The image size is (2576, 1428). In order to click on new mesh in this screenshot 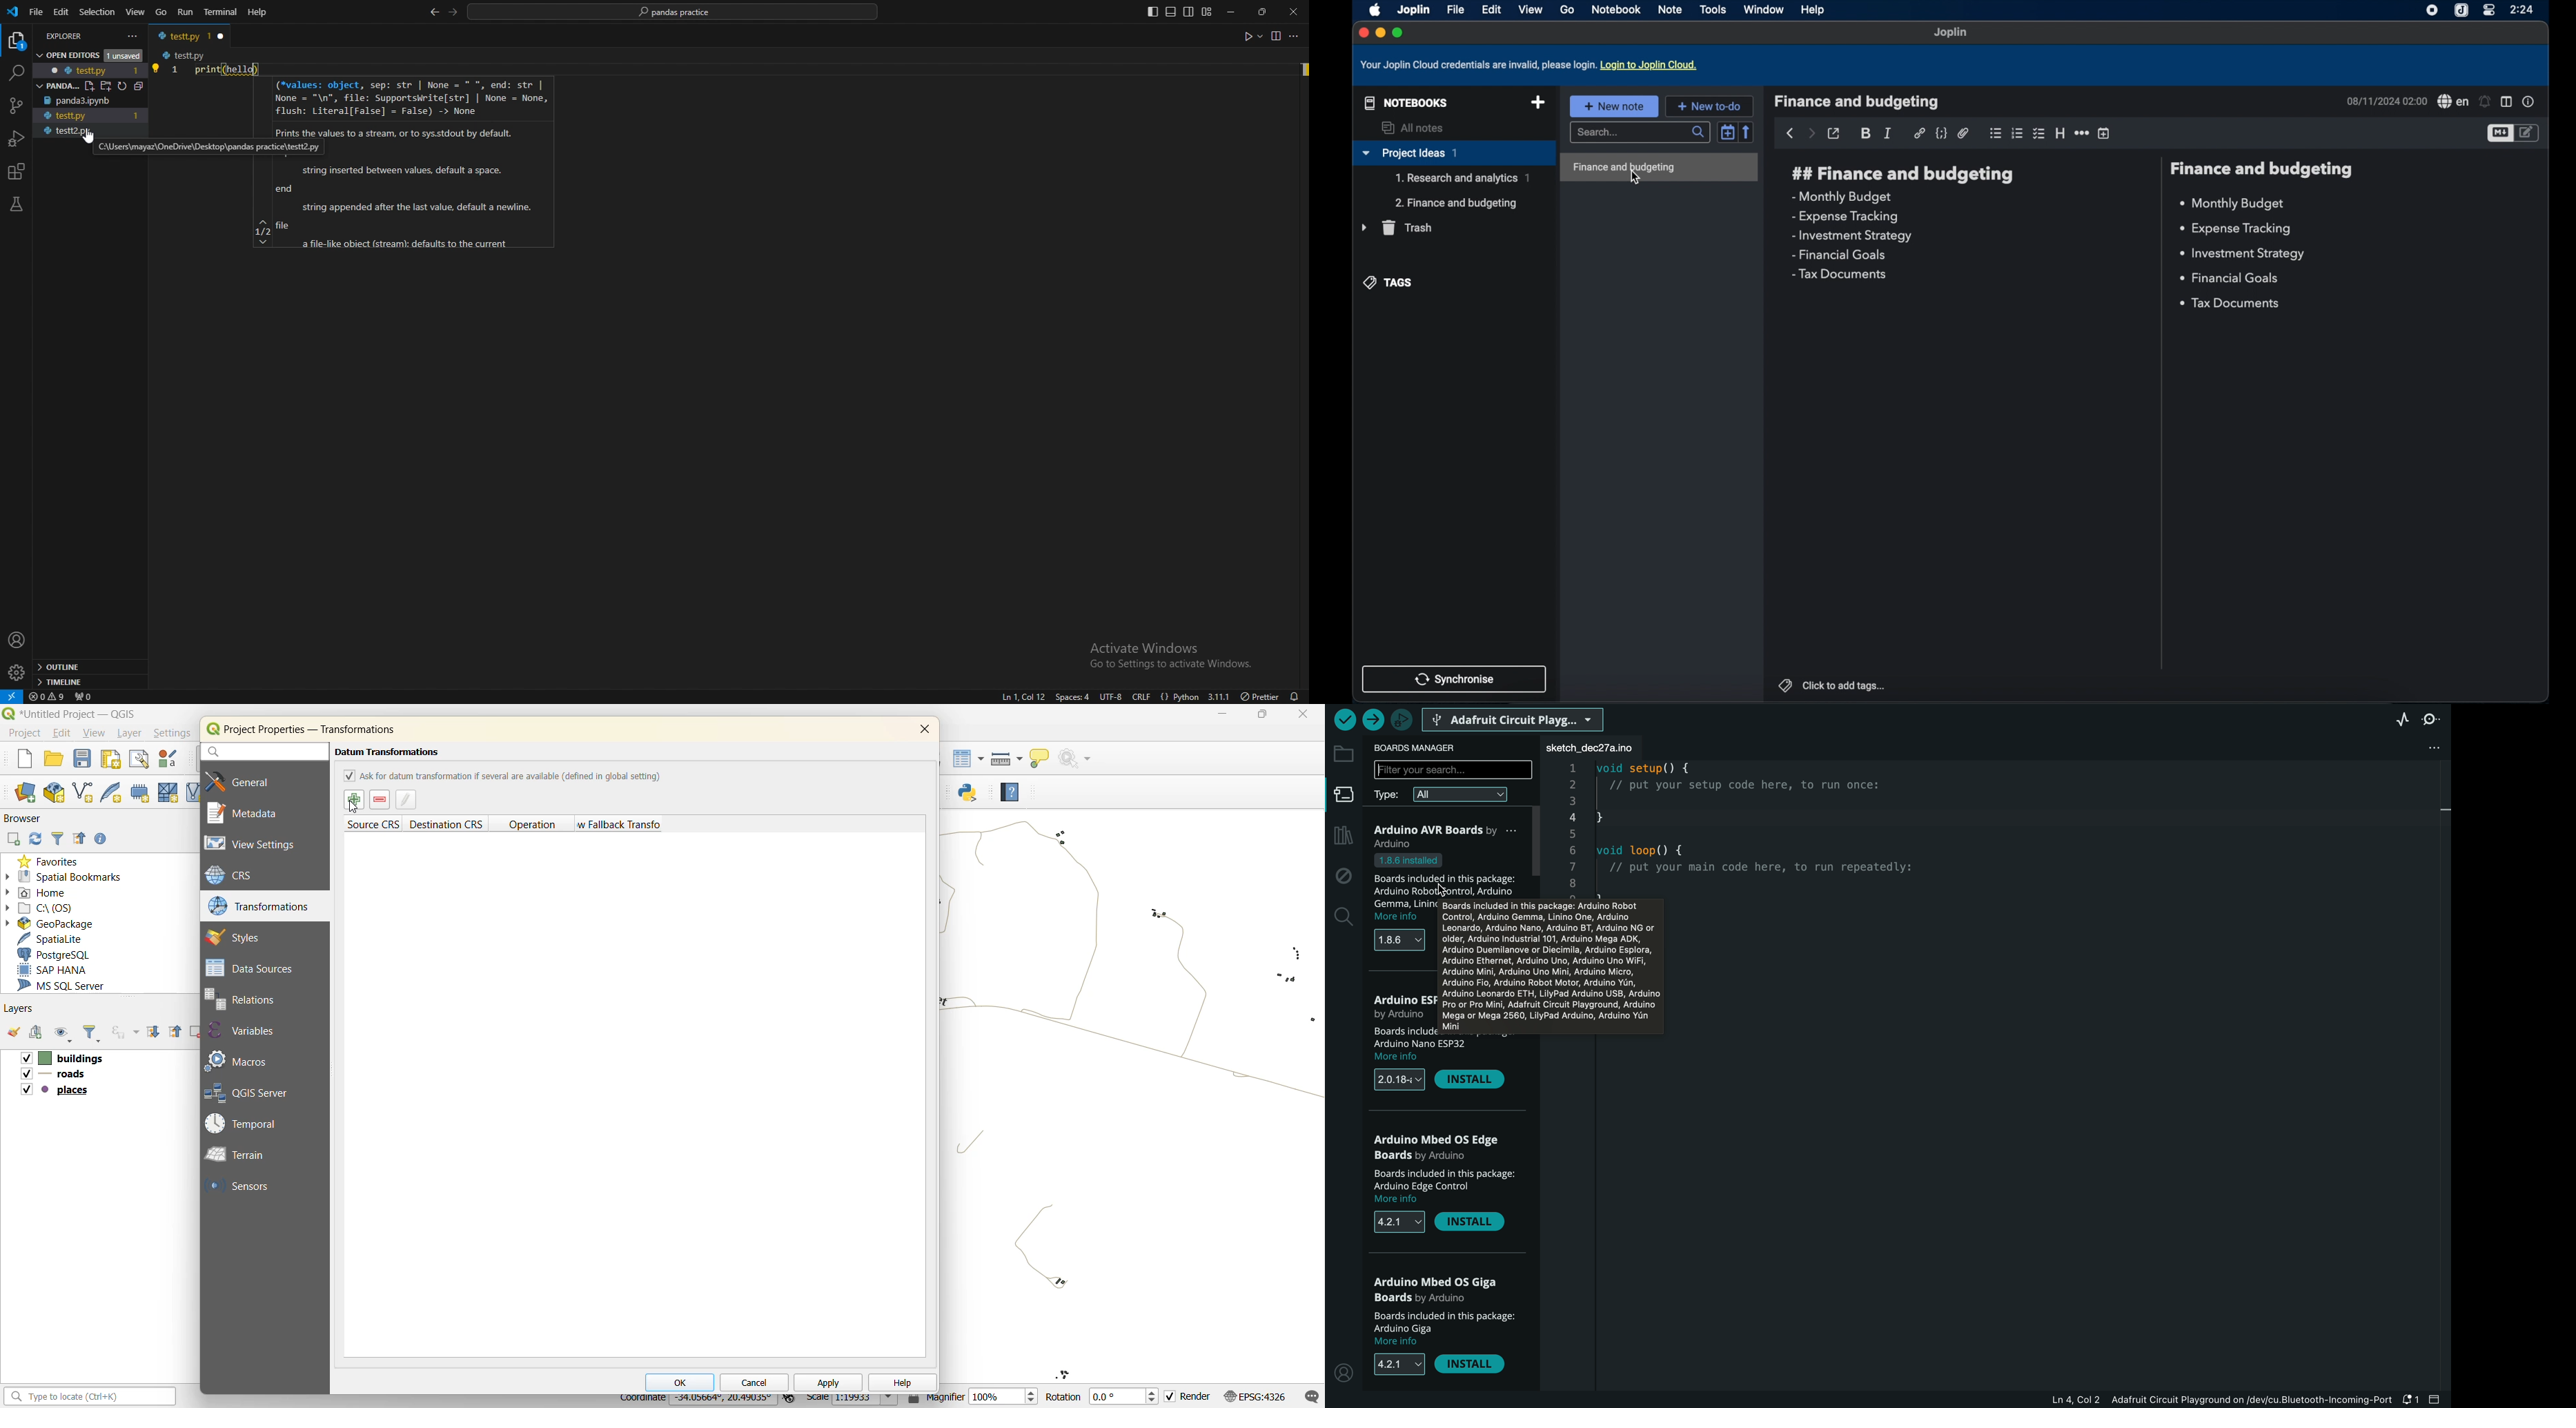, I will do `click(166, 792)`.